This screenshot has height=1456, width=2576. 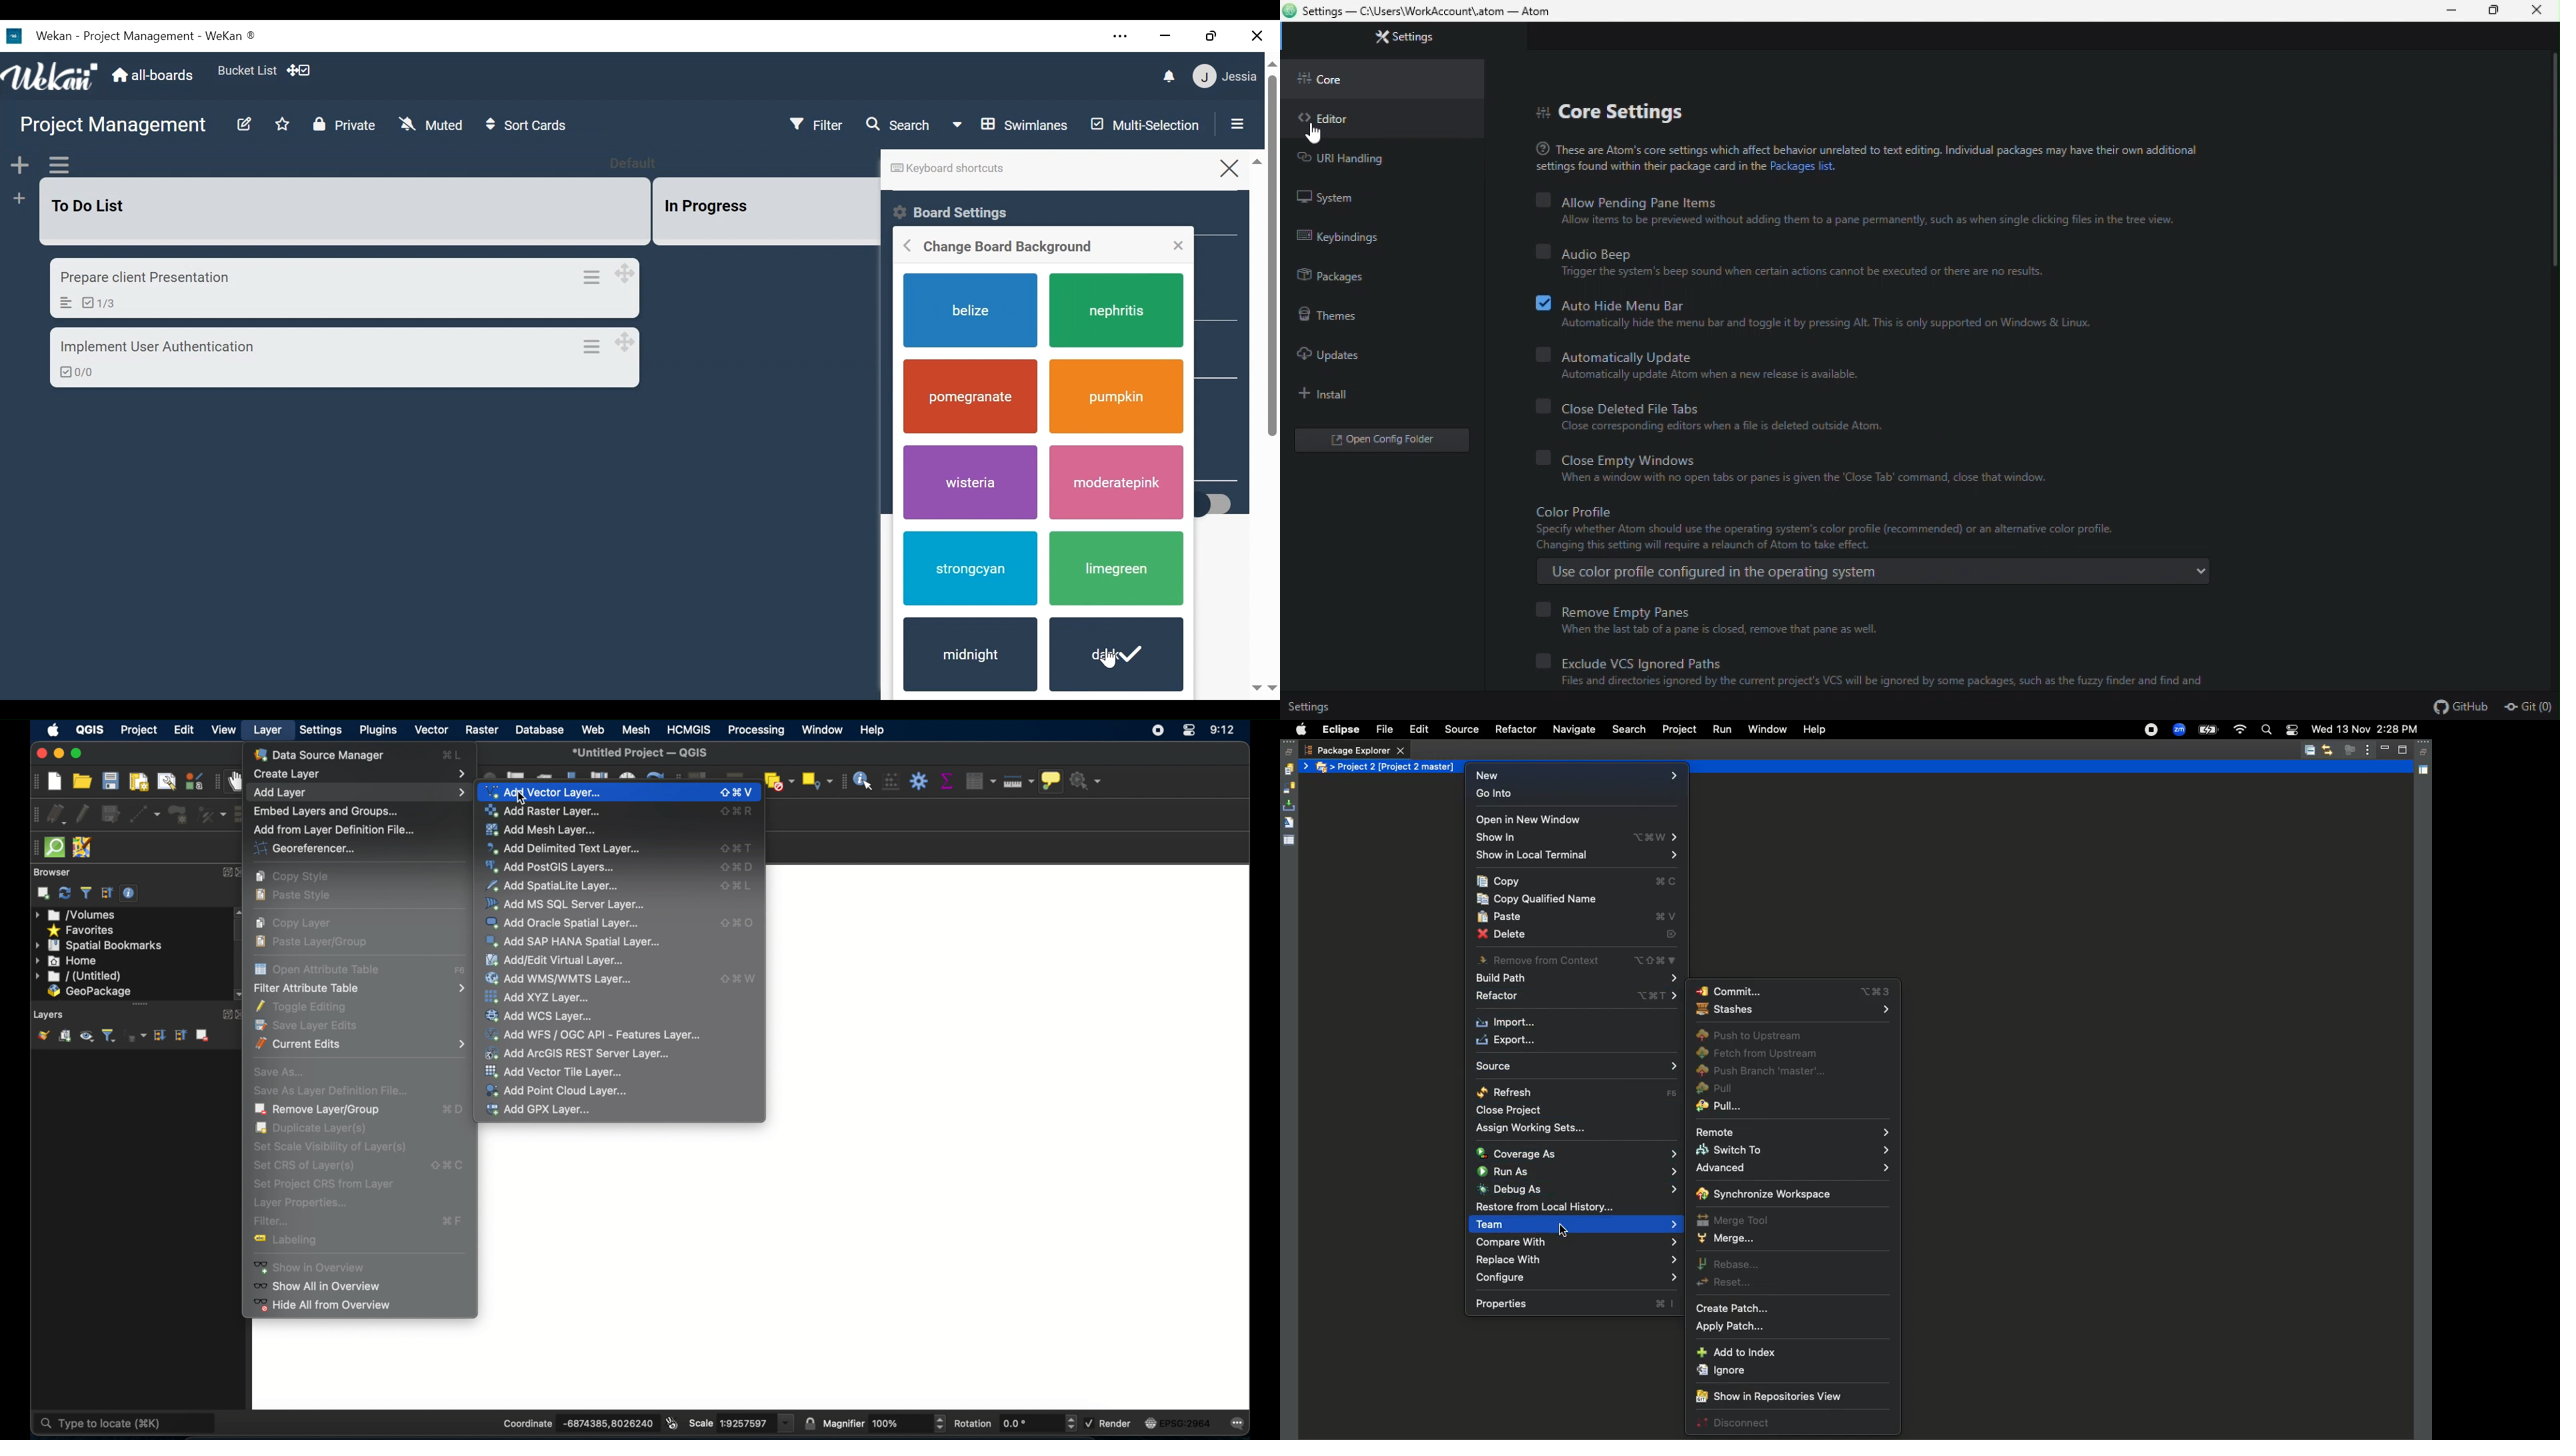 I want to click on Window, so click(x=1766, y=728).